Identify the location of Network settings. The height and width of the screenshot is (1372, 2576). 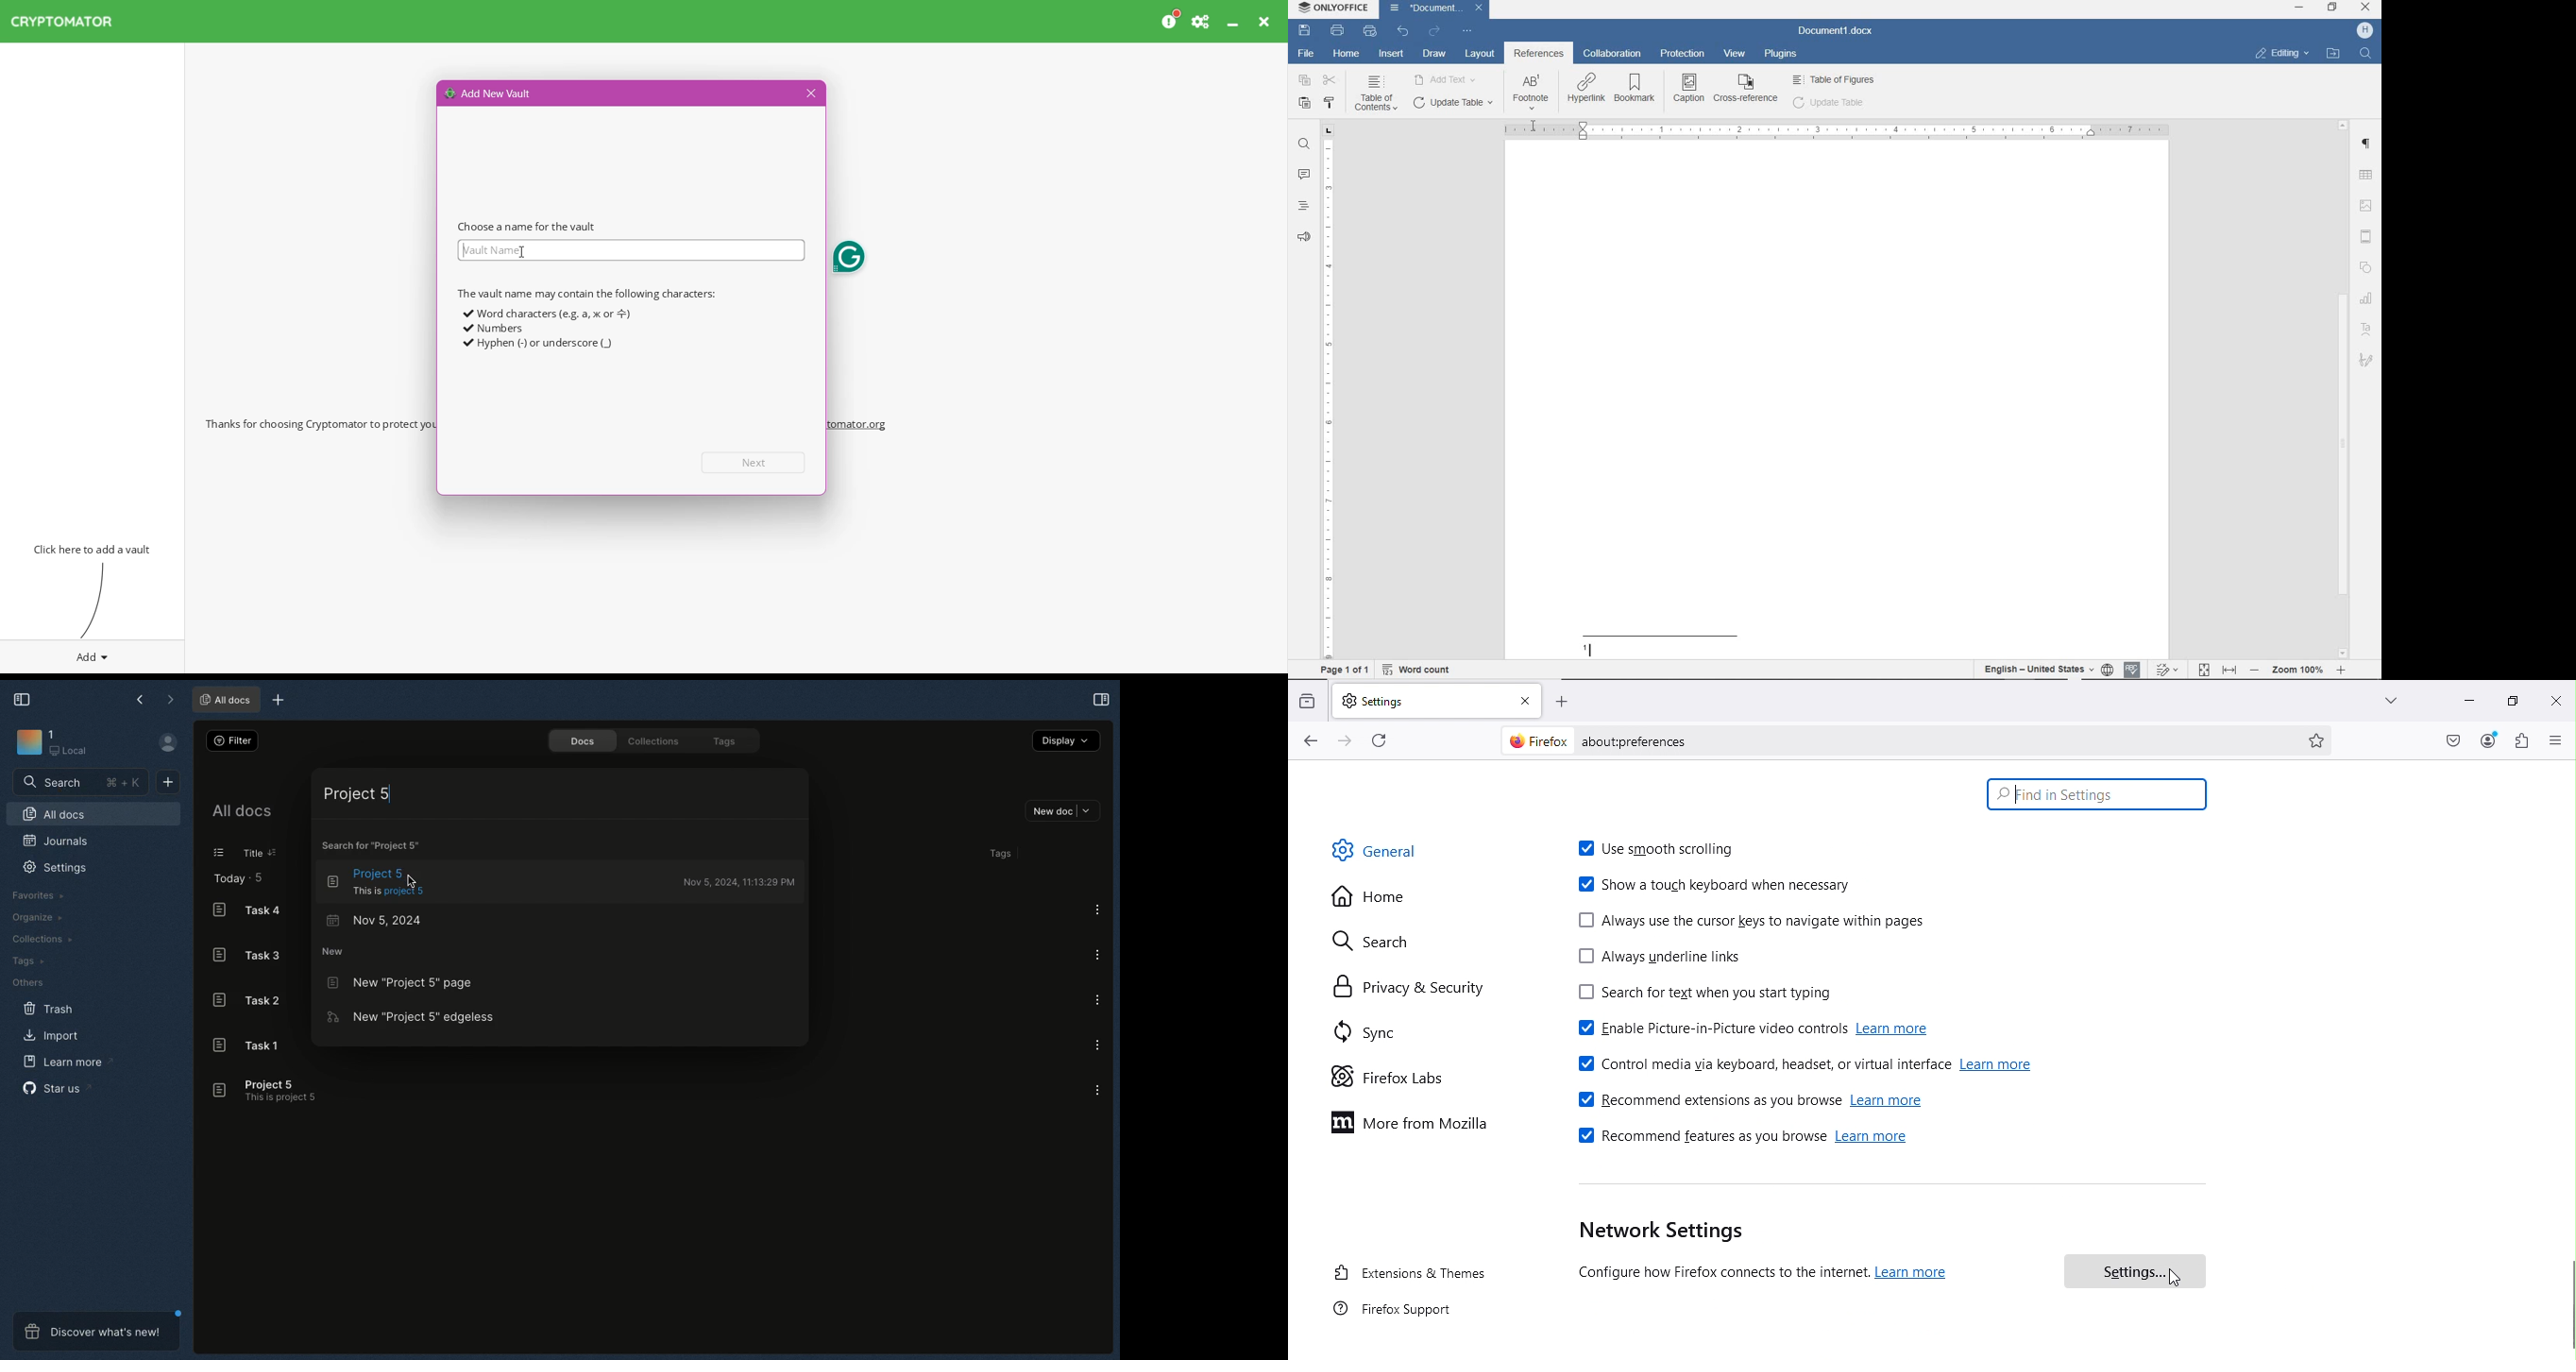
(1657, 1232).